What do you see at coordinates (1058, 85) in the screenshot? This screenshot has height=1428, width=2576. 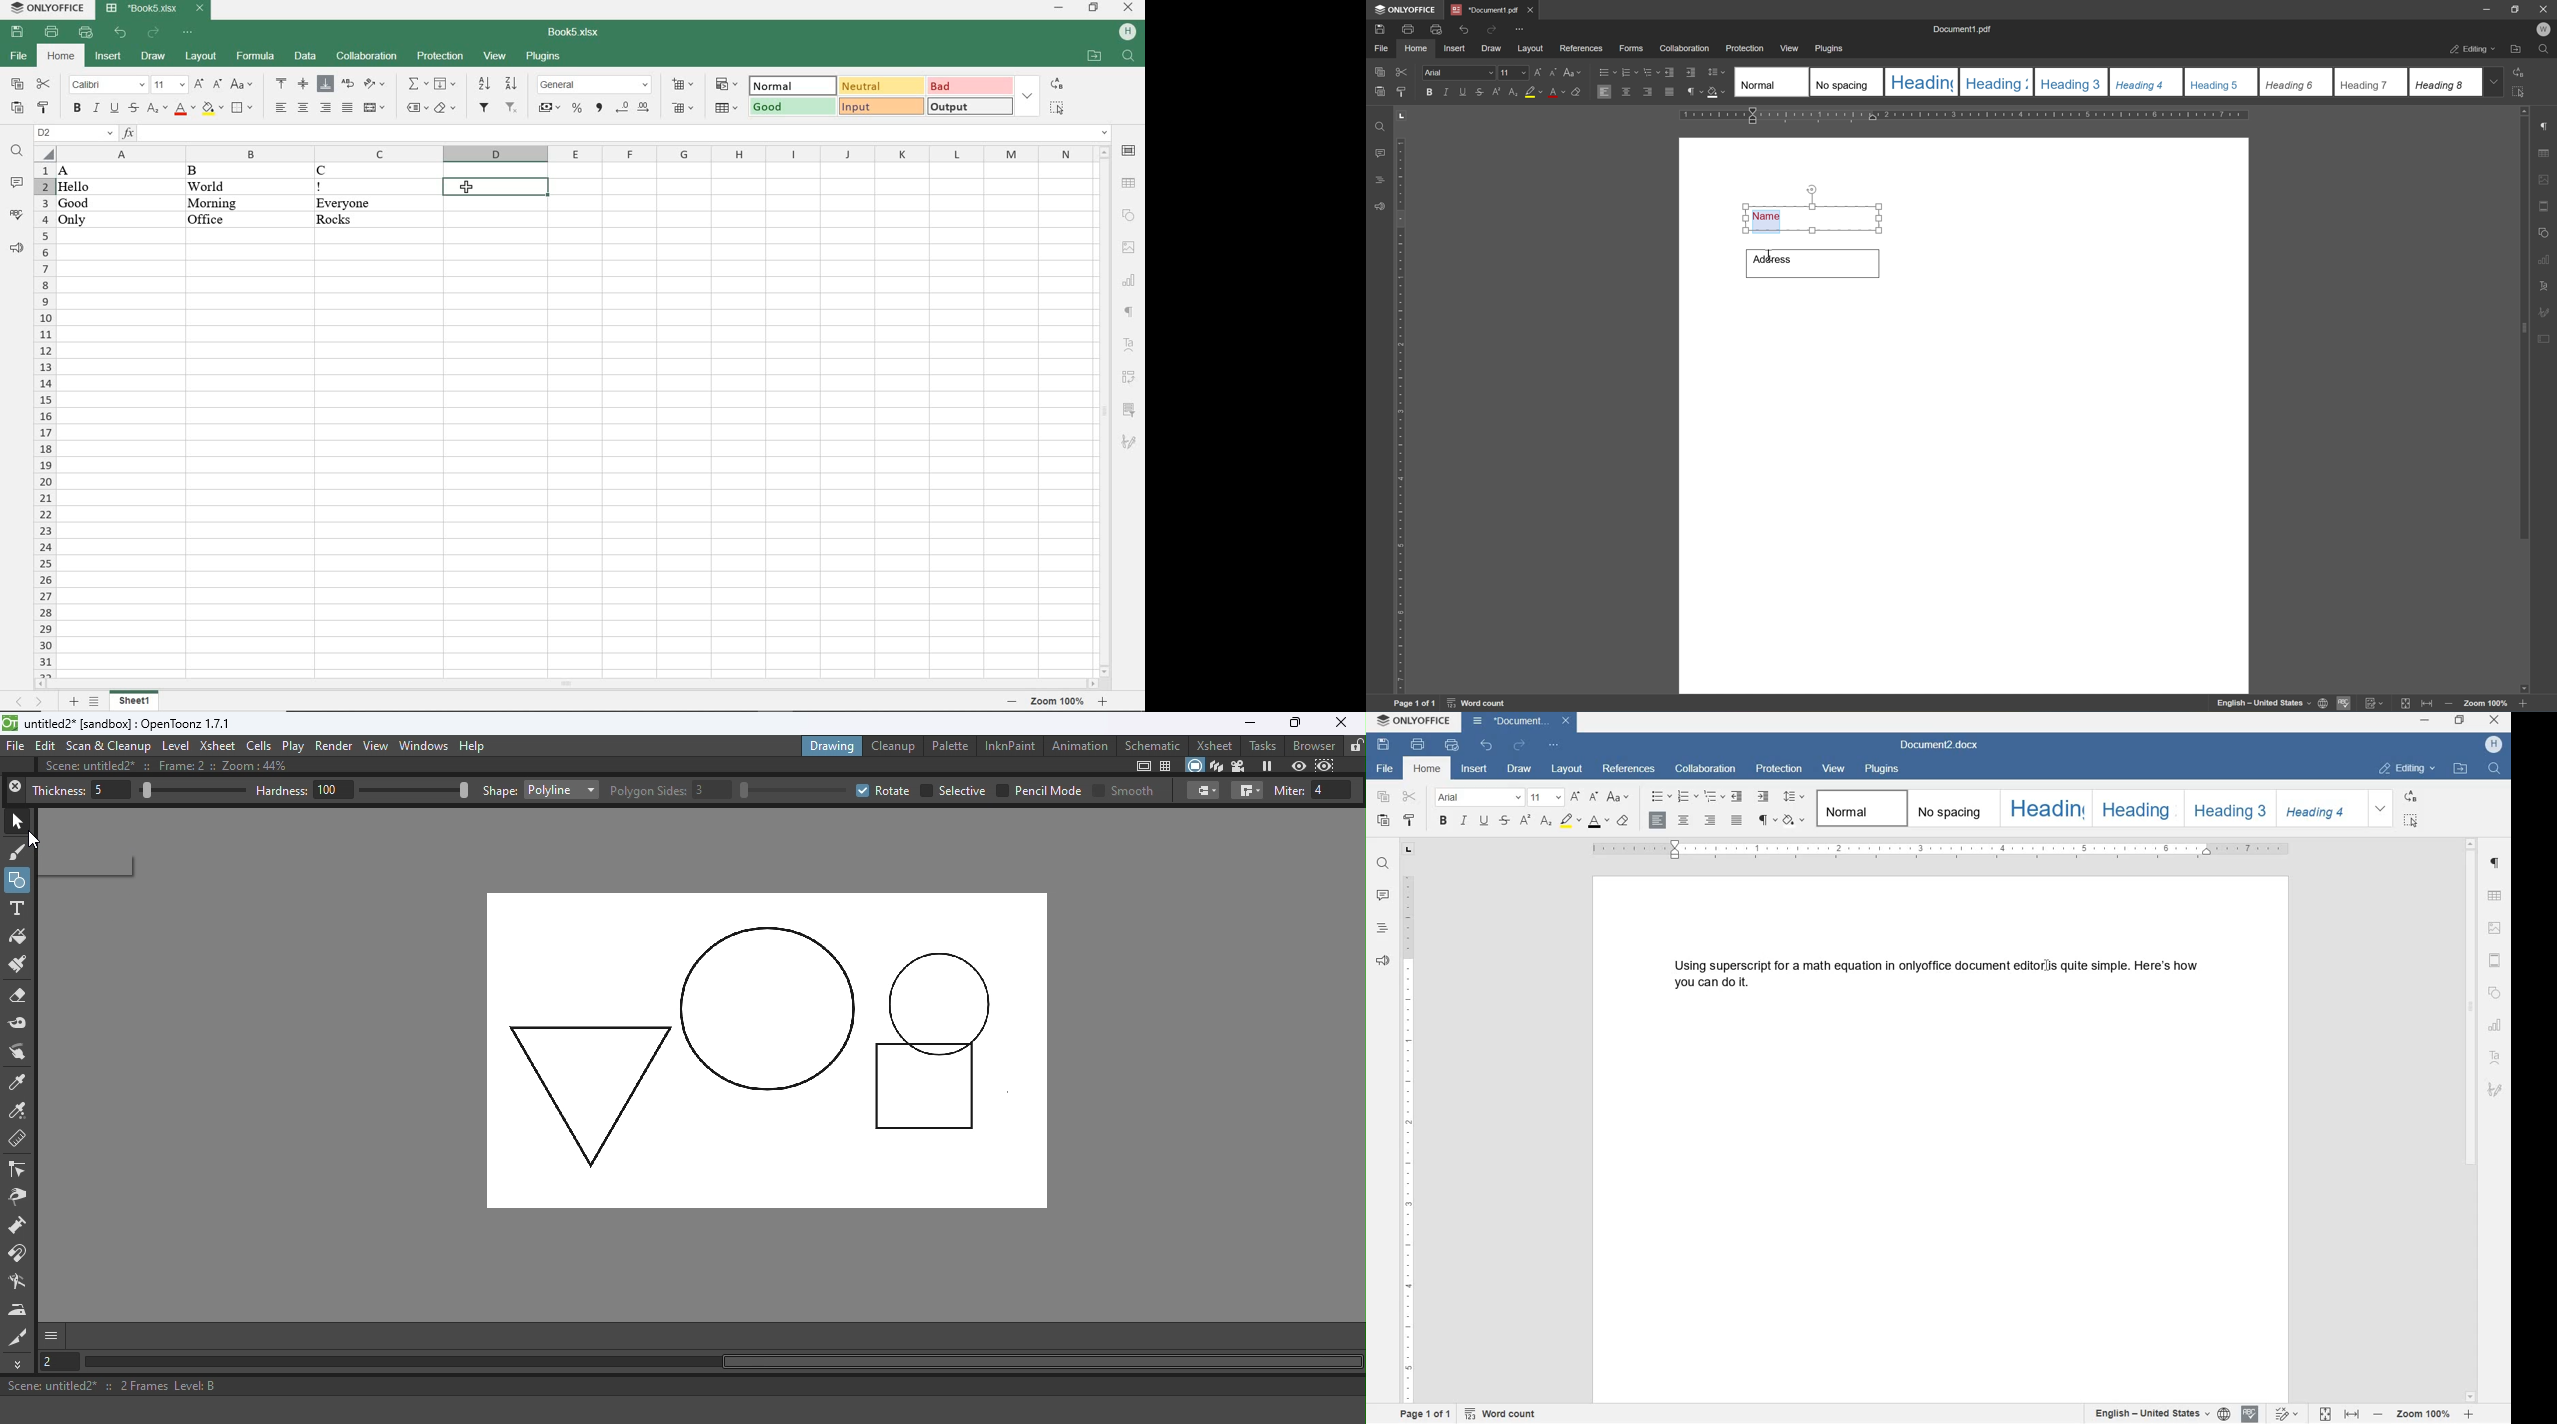 I see `REPLACE` at bounding box center [1058, 85].